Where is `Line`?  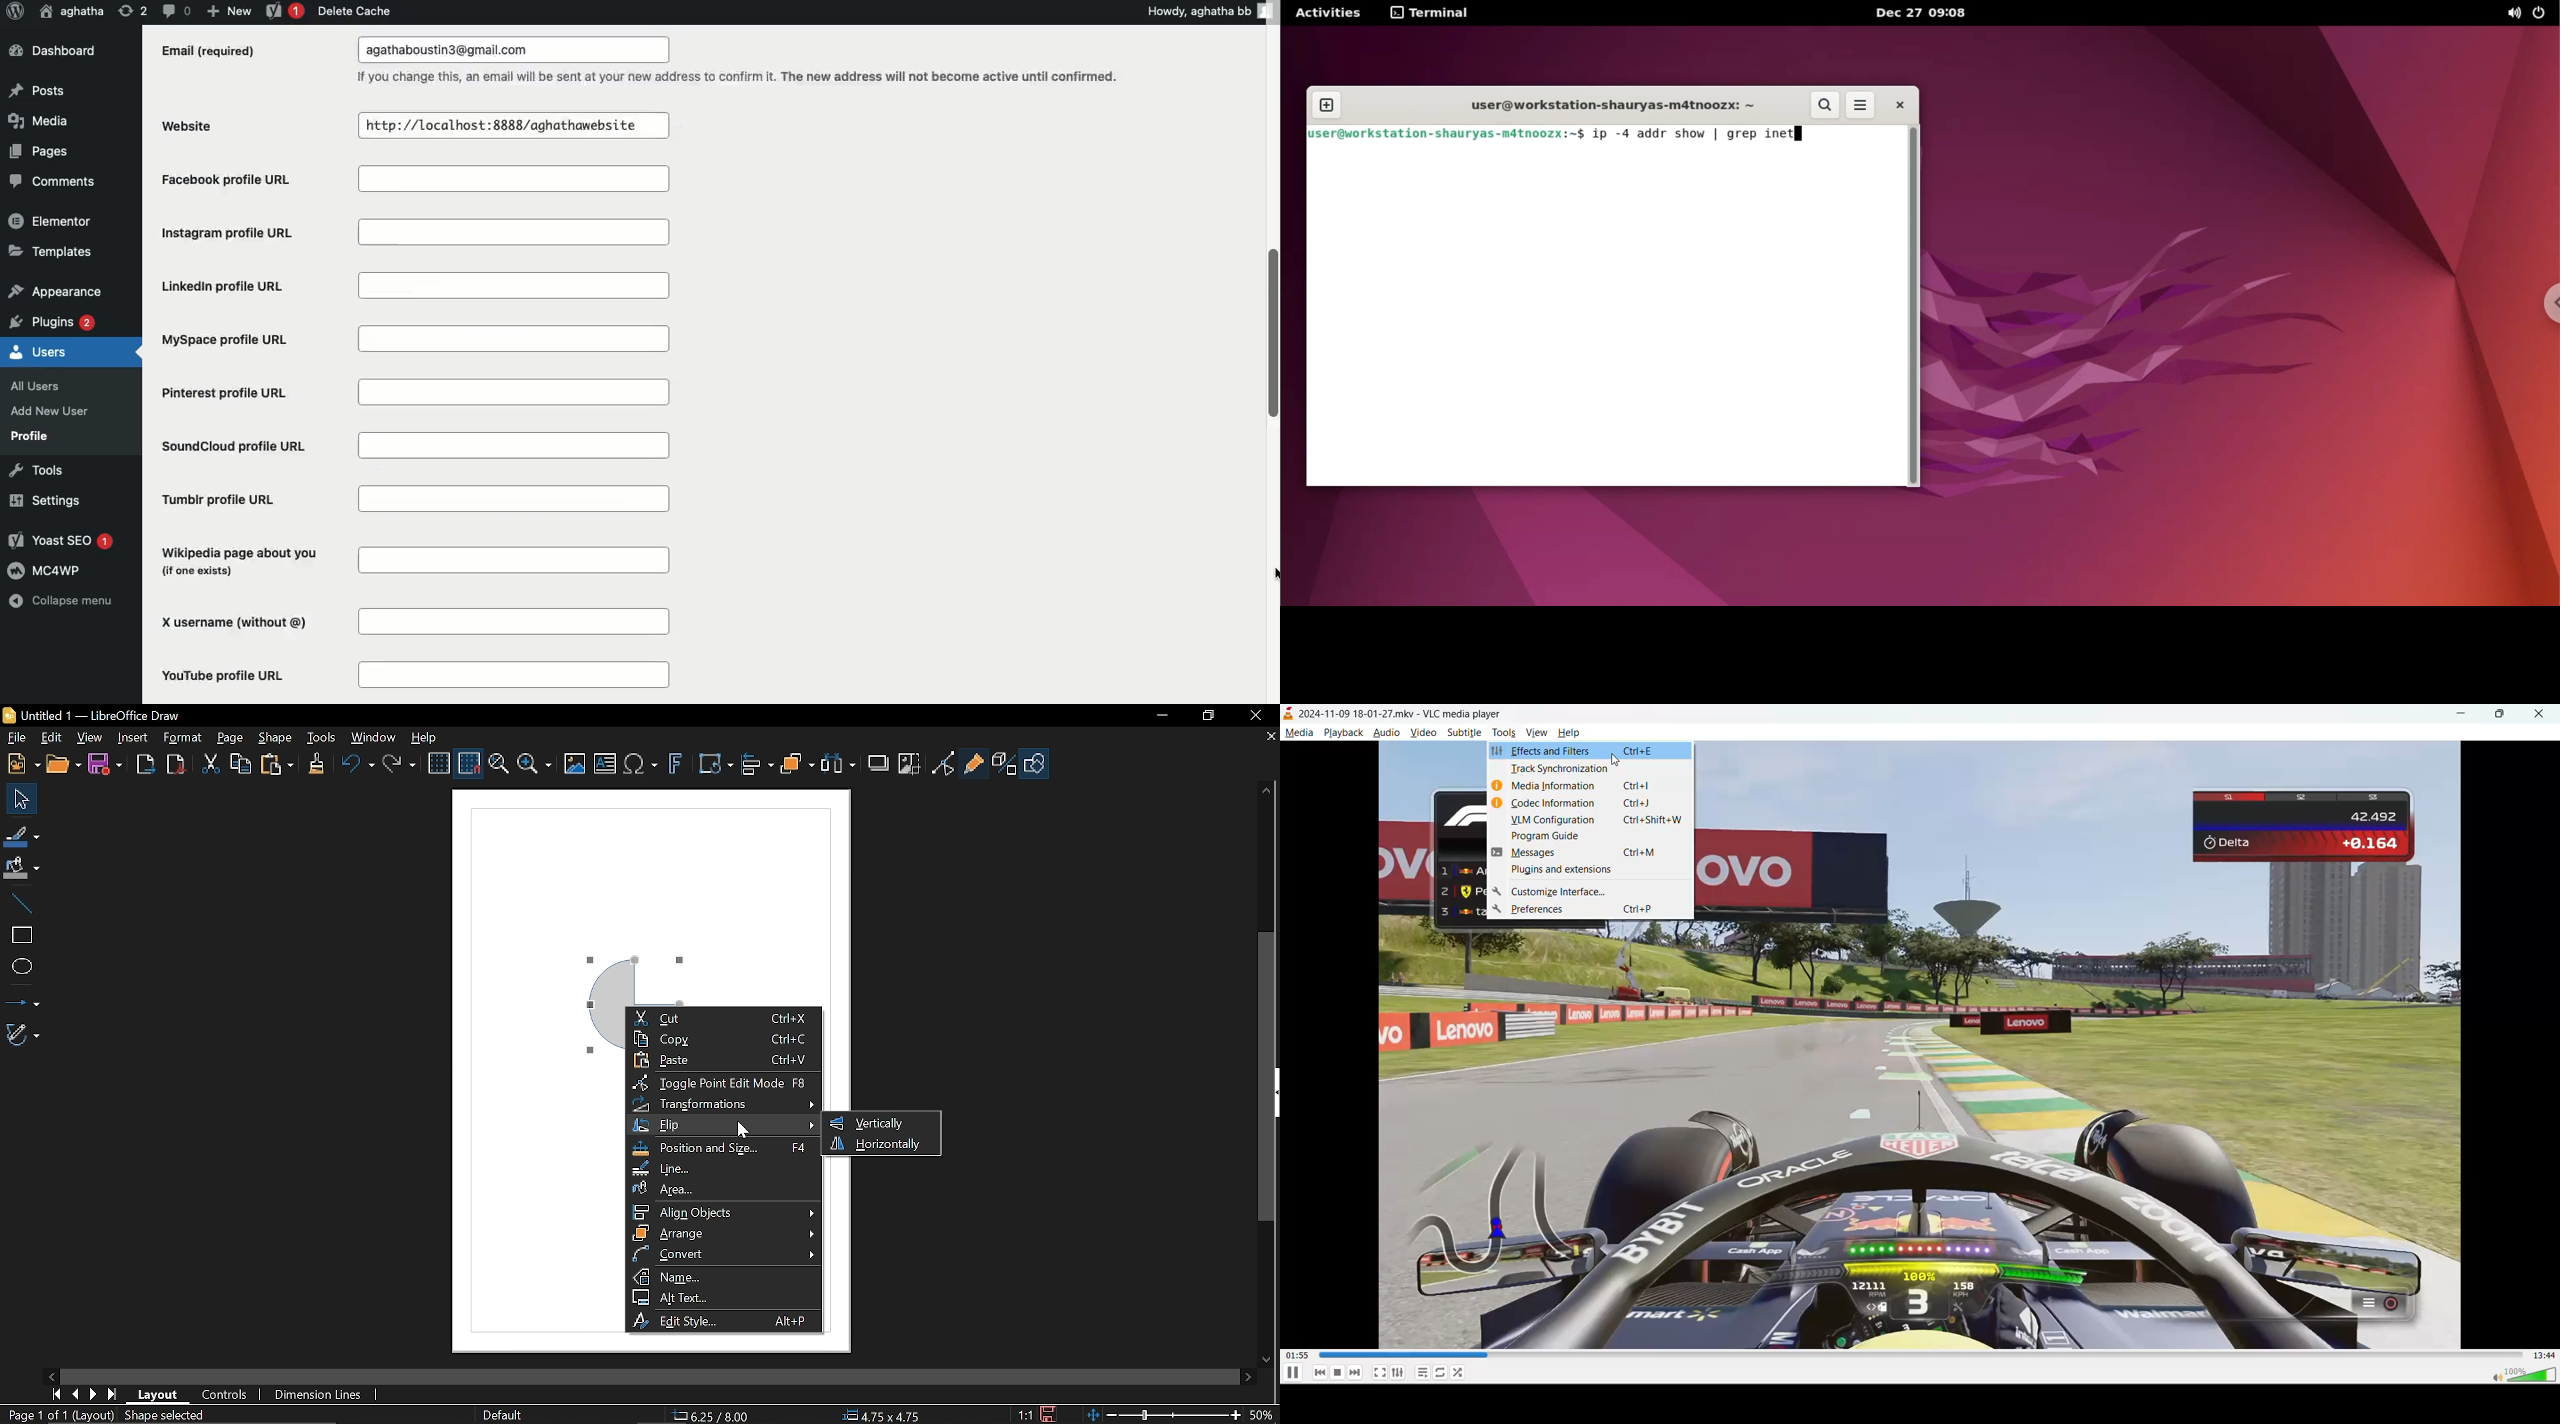 Line is located at coordinates (723, 1169).